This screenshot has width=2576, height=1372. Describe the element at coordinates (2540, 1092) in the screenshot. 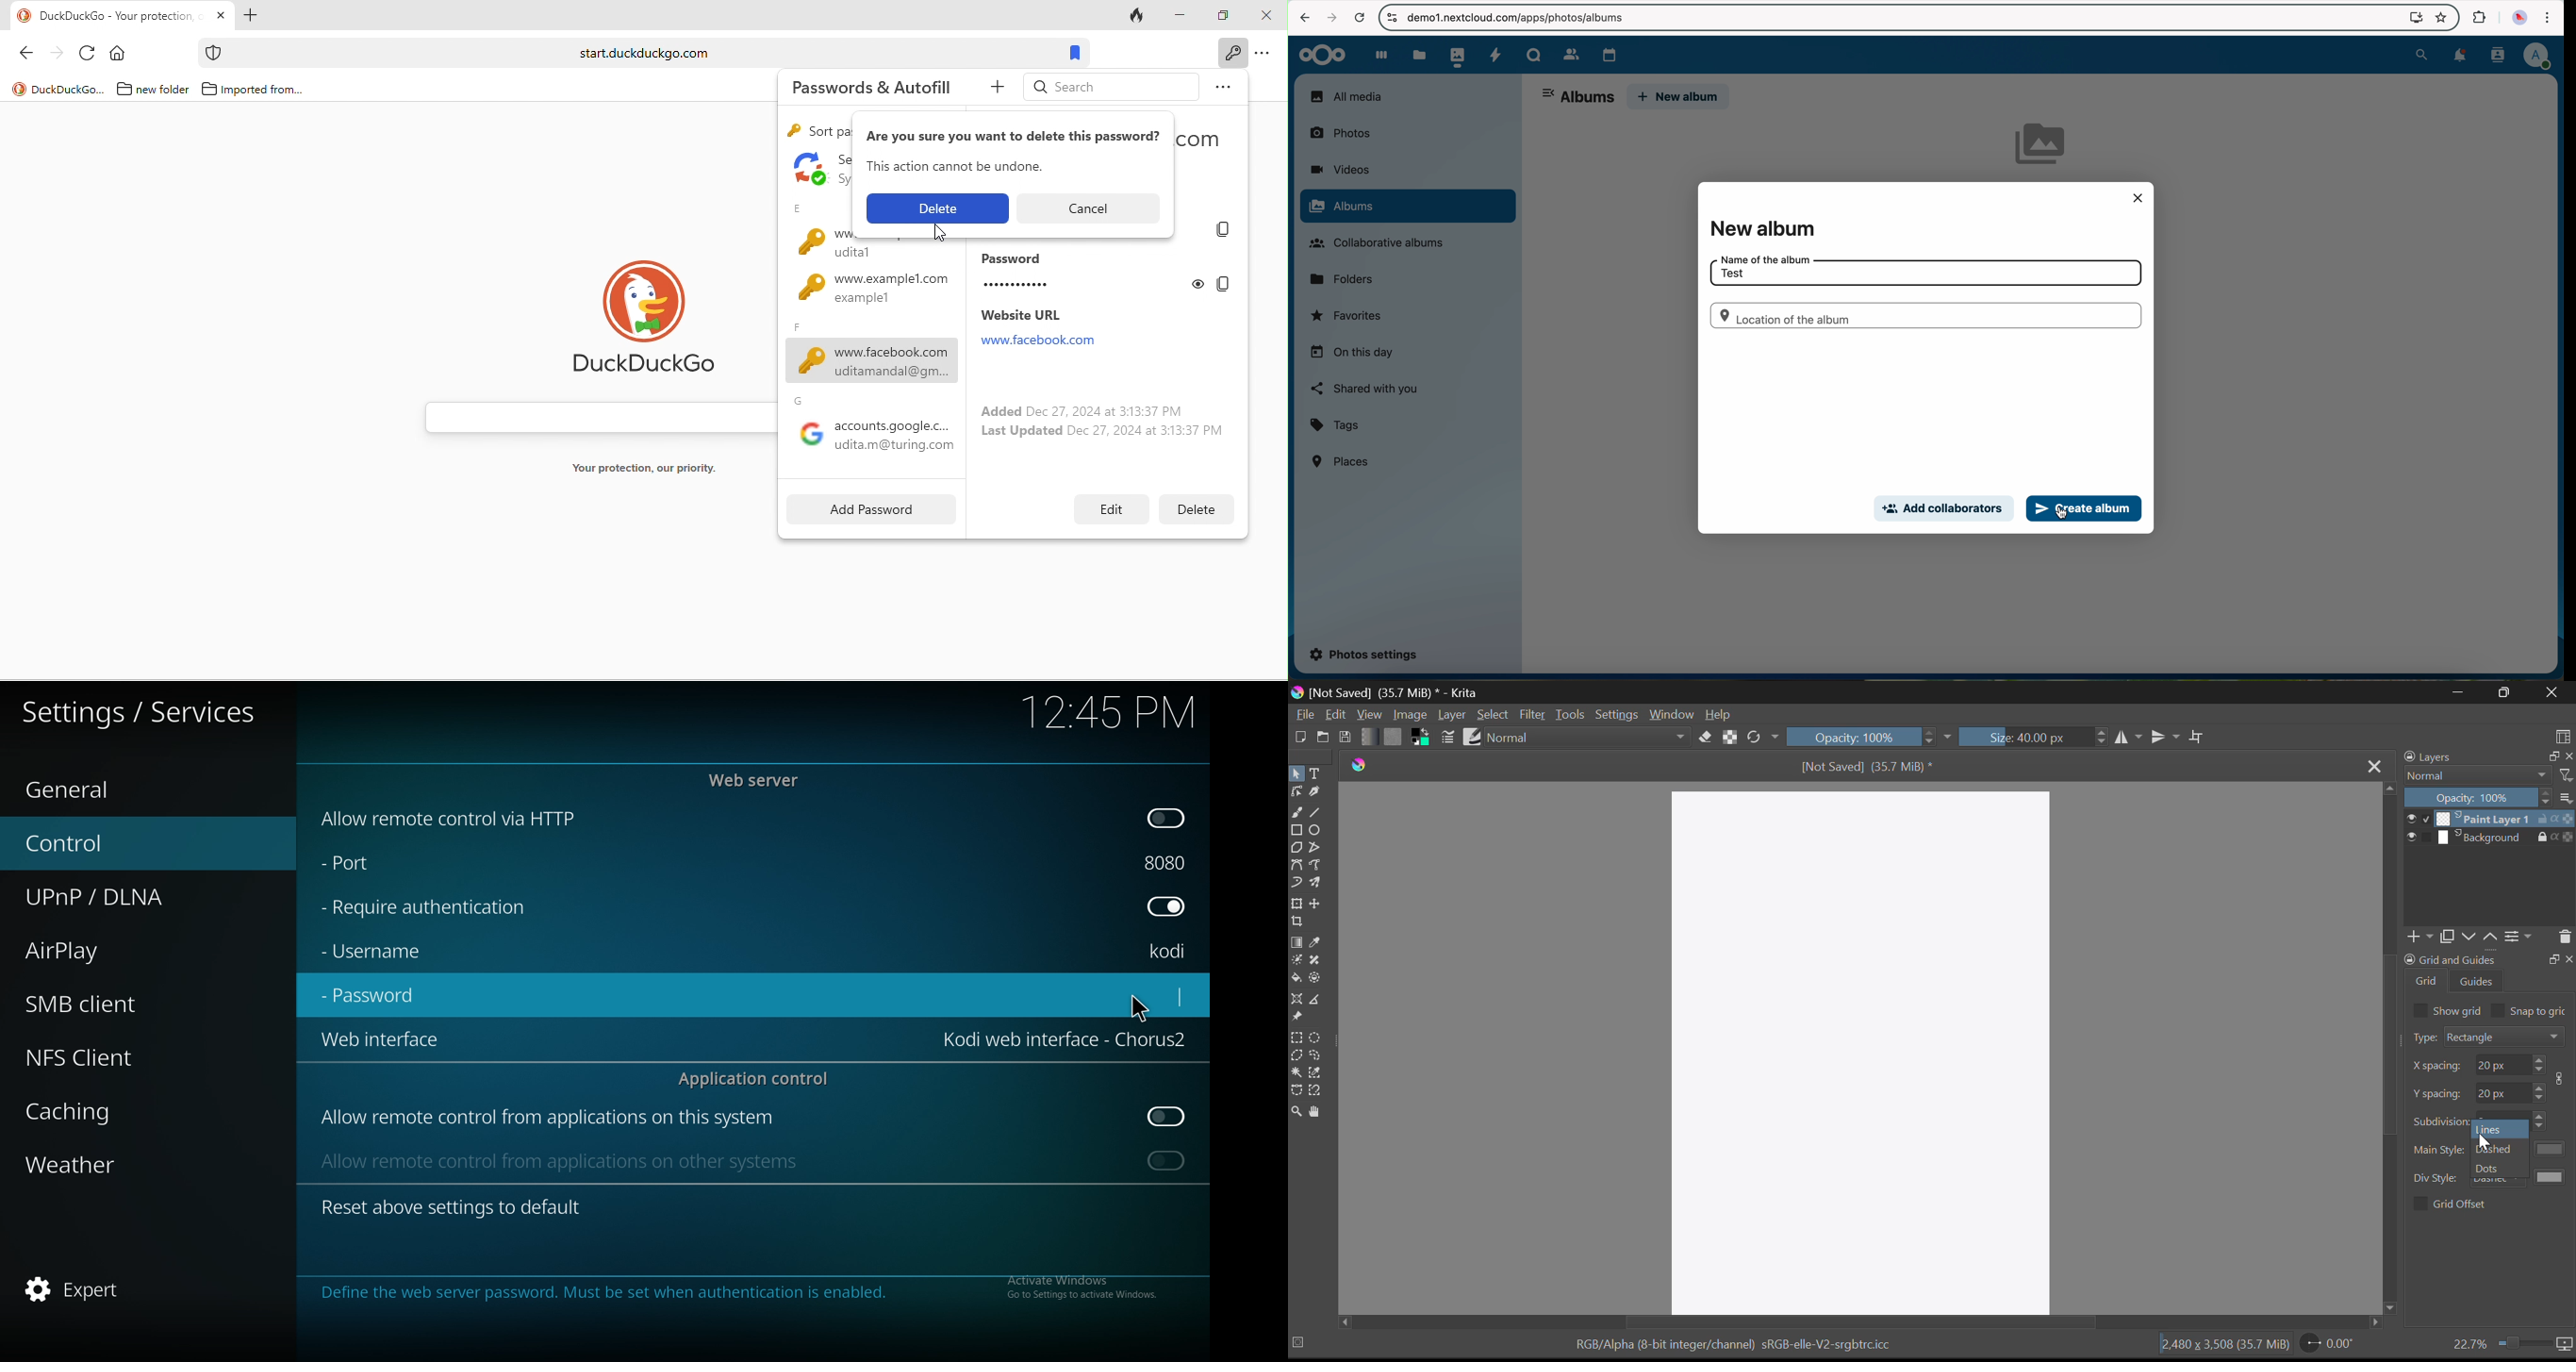

I see `Increase or decrease` at that location.